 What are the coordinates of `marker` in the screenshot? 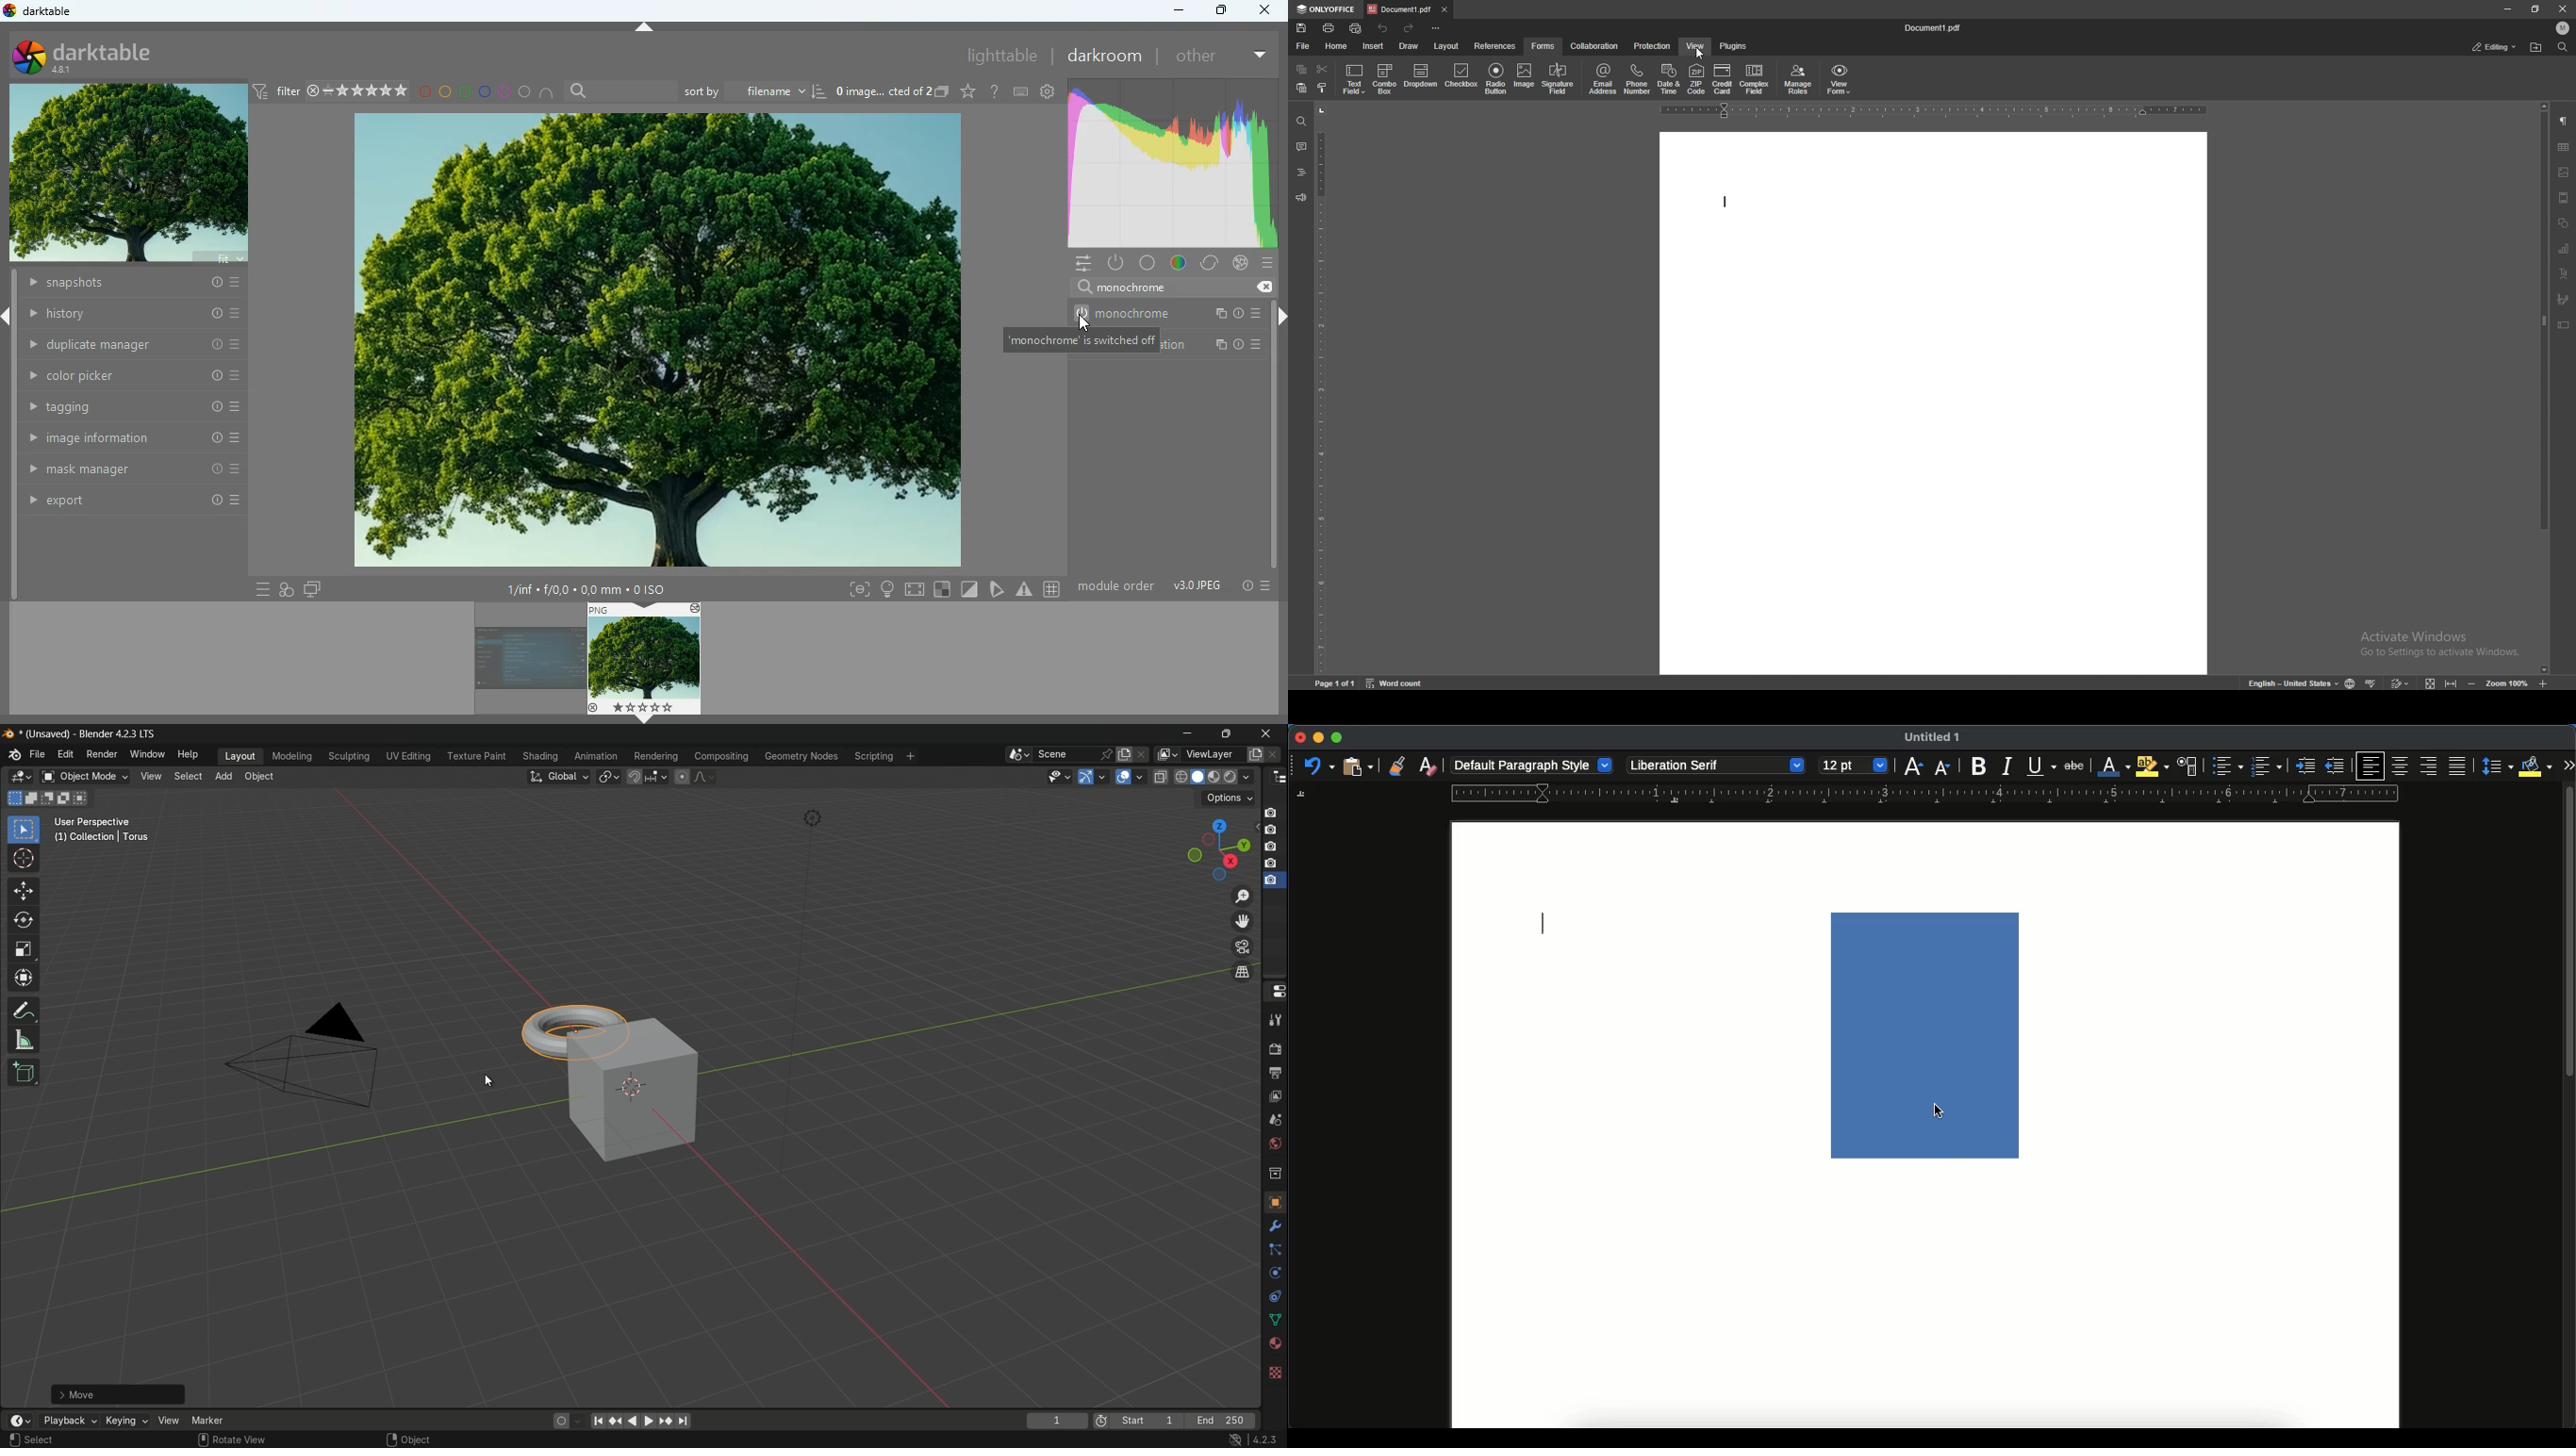 It's located at (208, 1420).